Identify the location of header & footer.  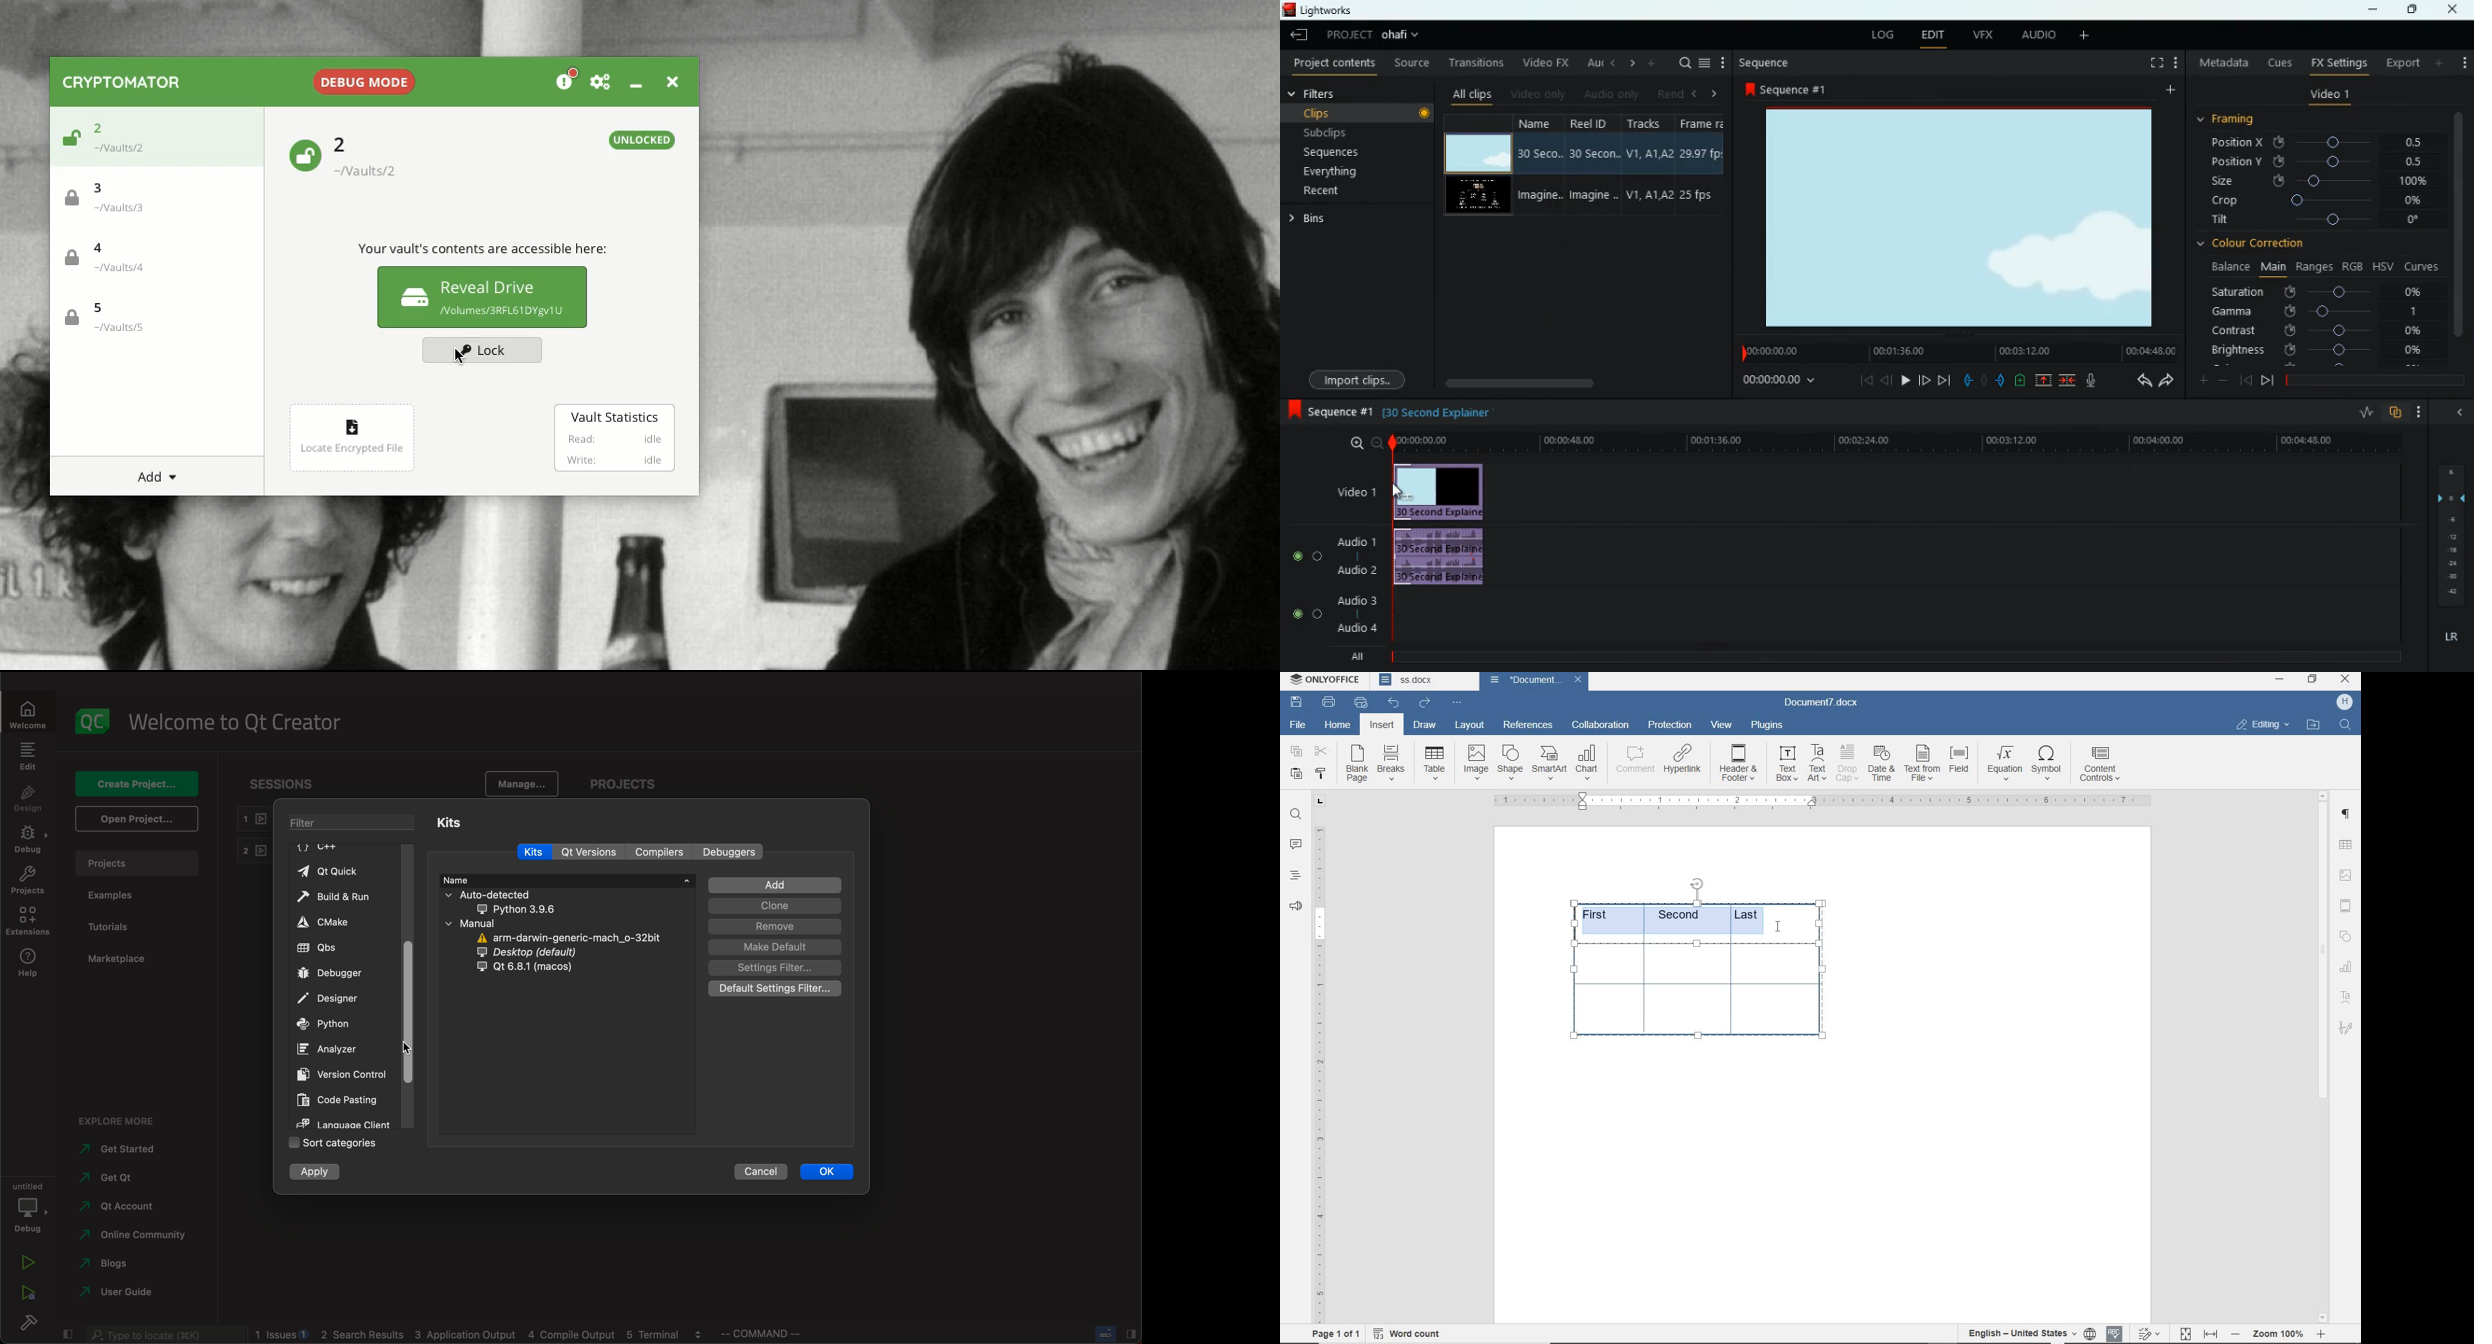
(1739, 763).